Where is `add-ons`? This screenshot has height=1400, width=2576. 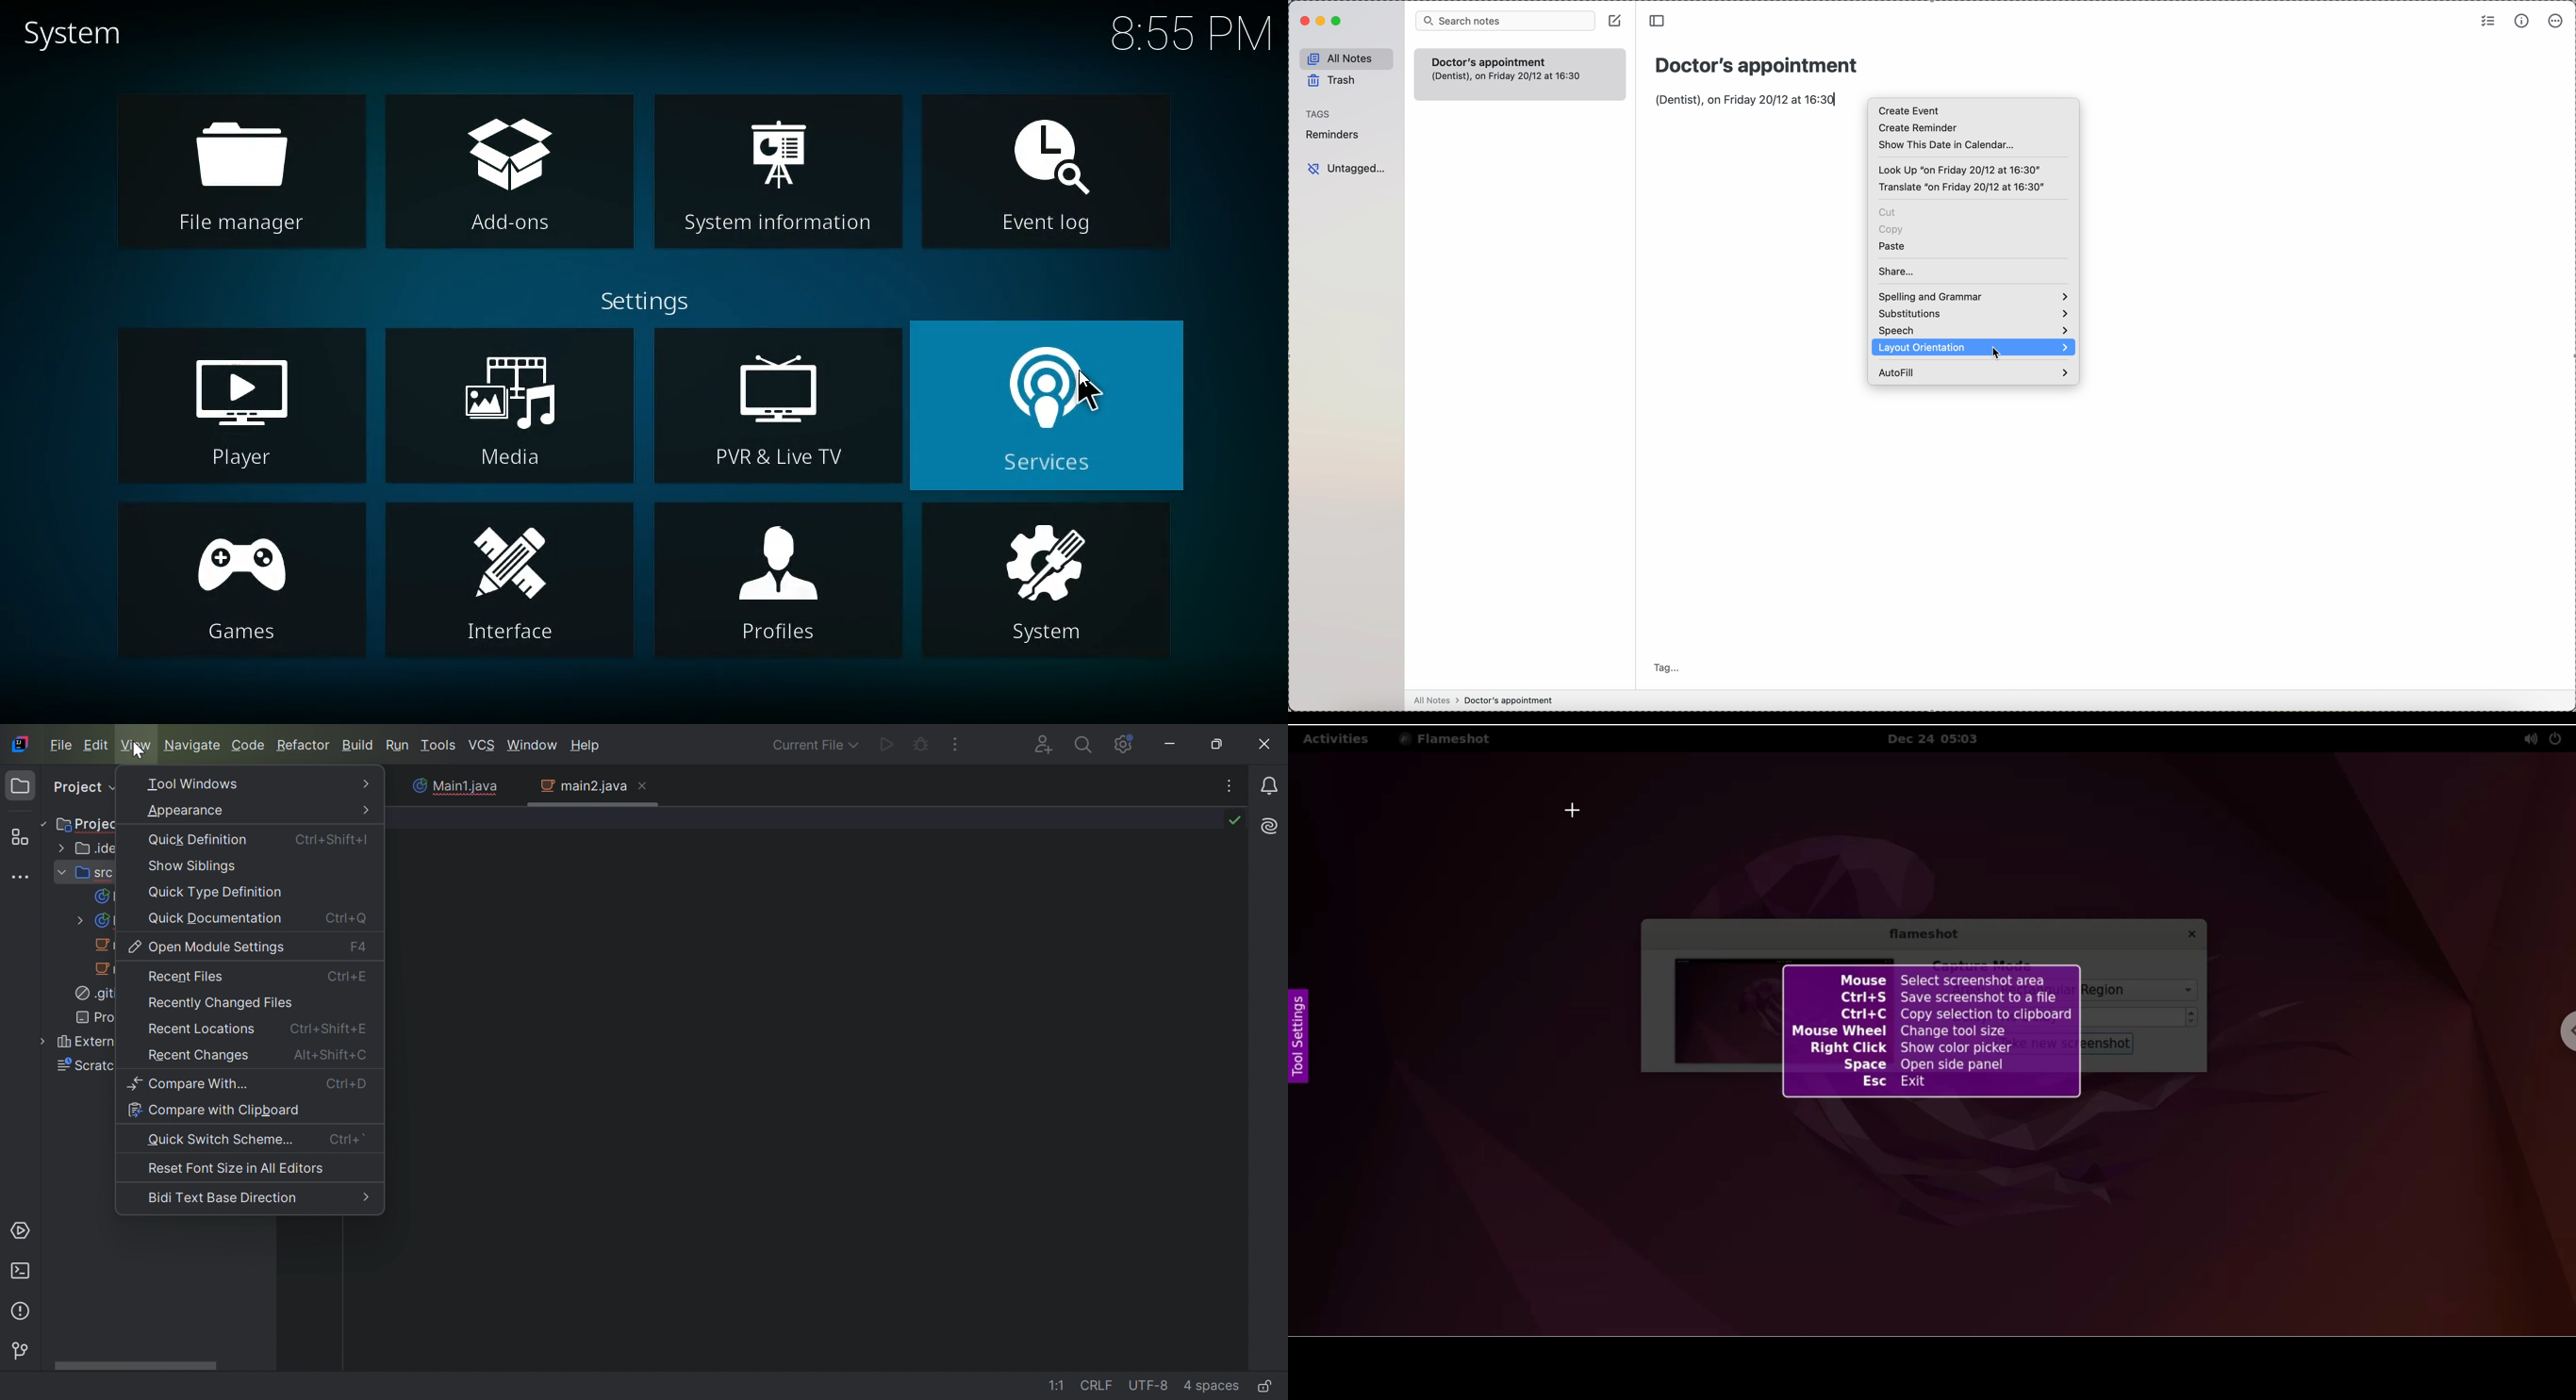
add-ons is located at coordinates (511, 166).